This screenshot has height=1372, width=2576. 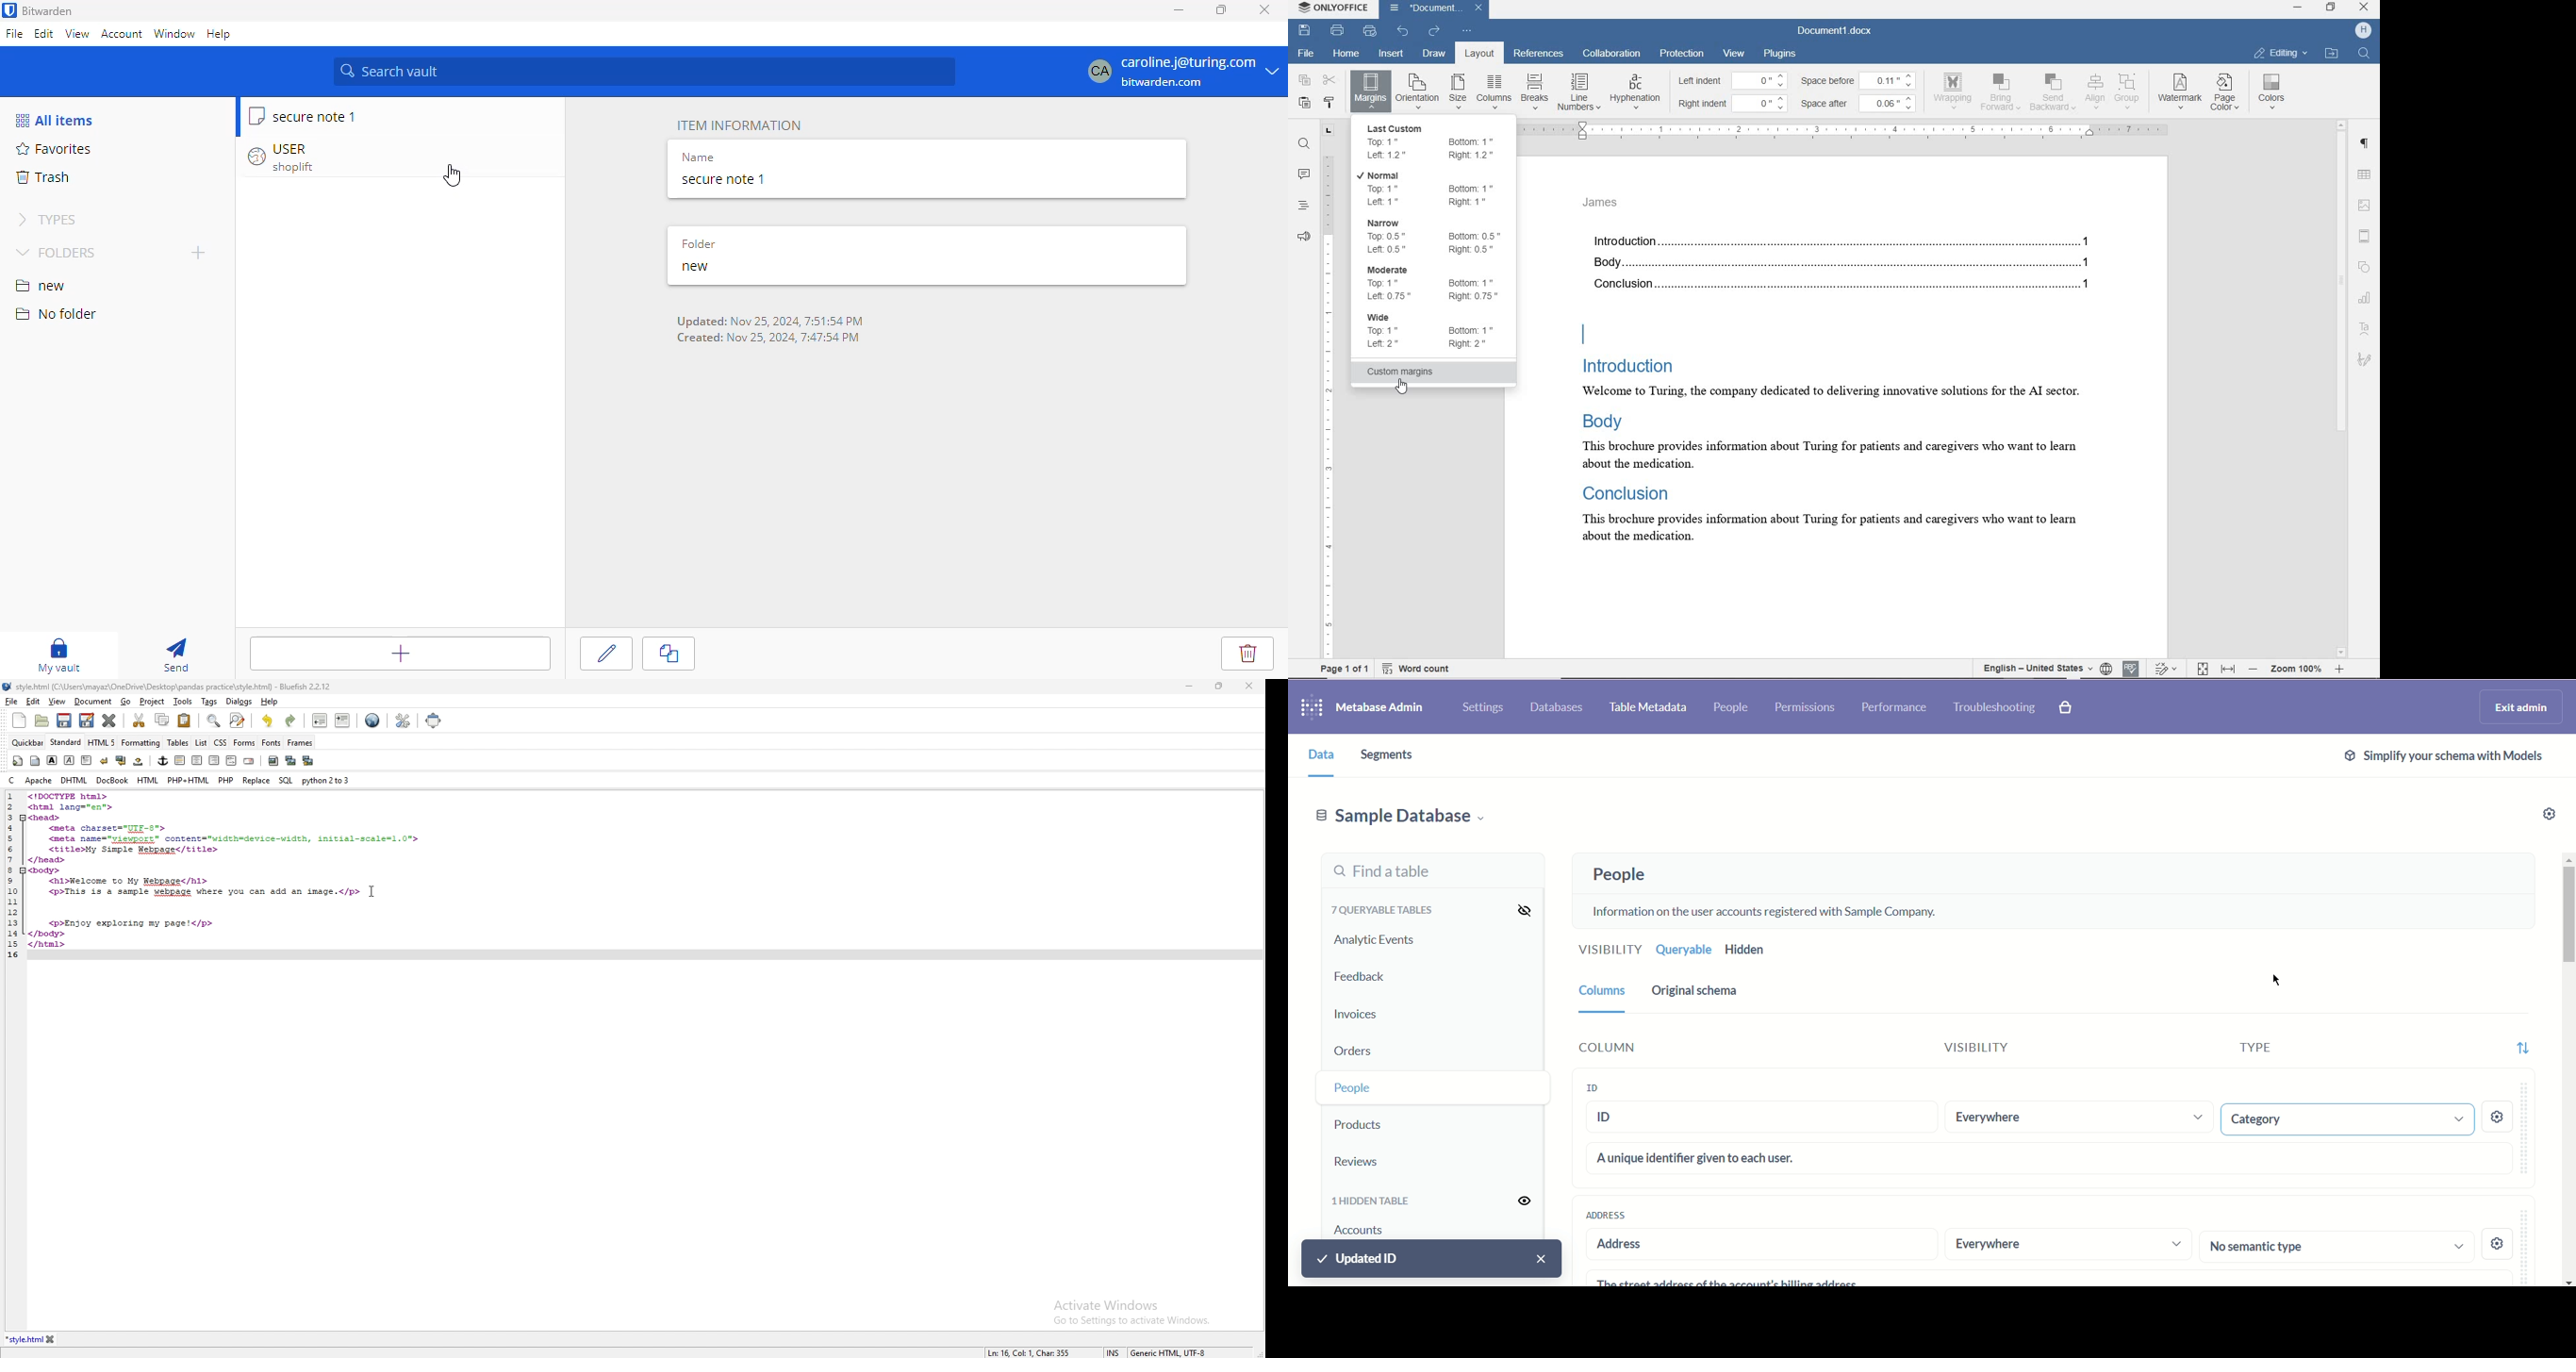 I want to click on redo, so click(x=291, y=722).